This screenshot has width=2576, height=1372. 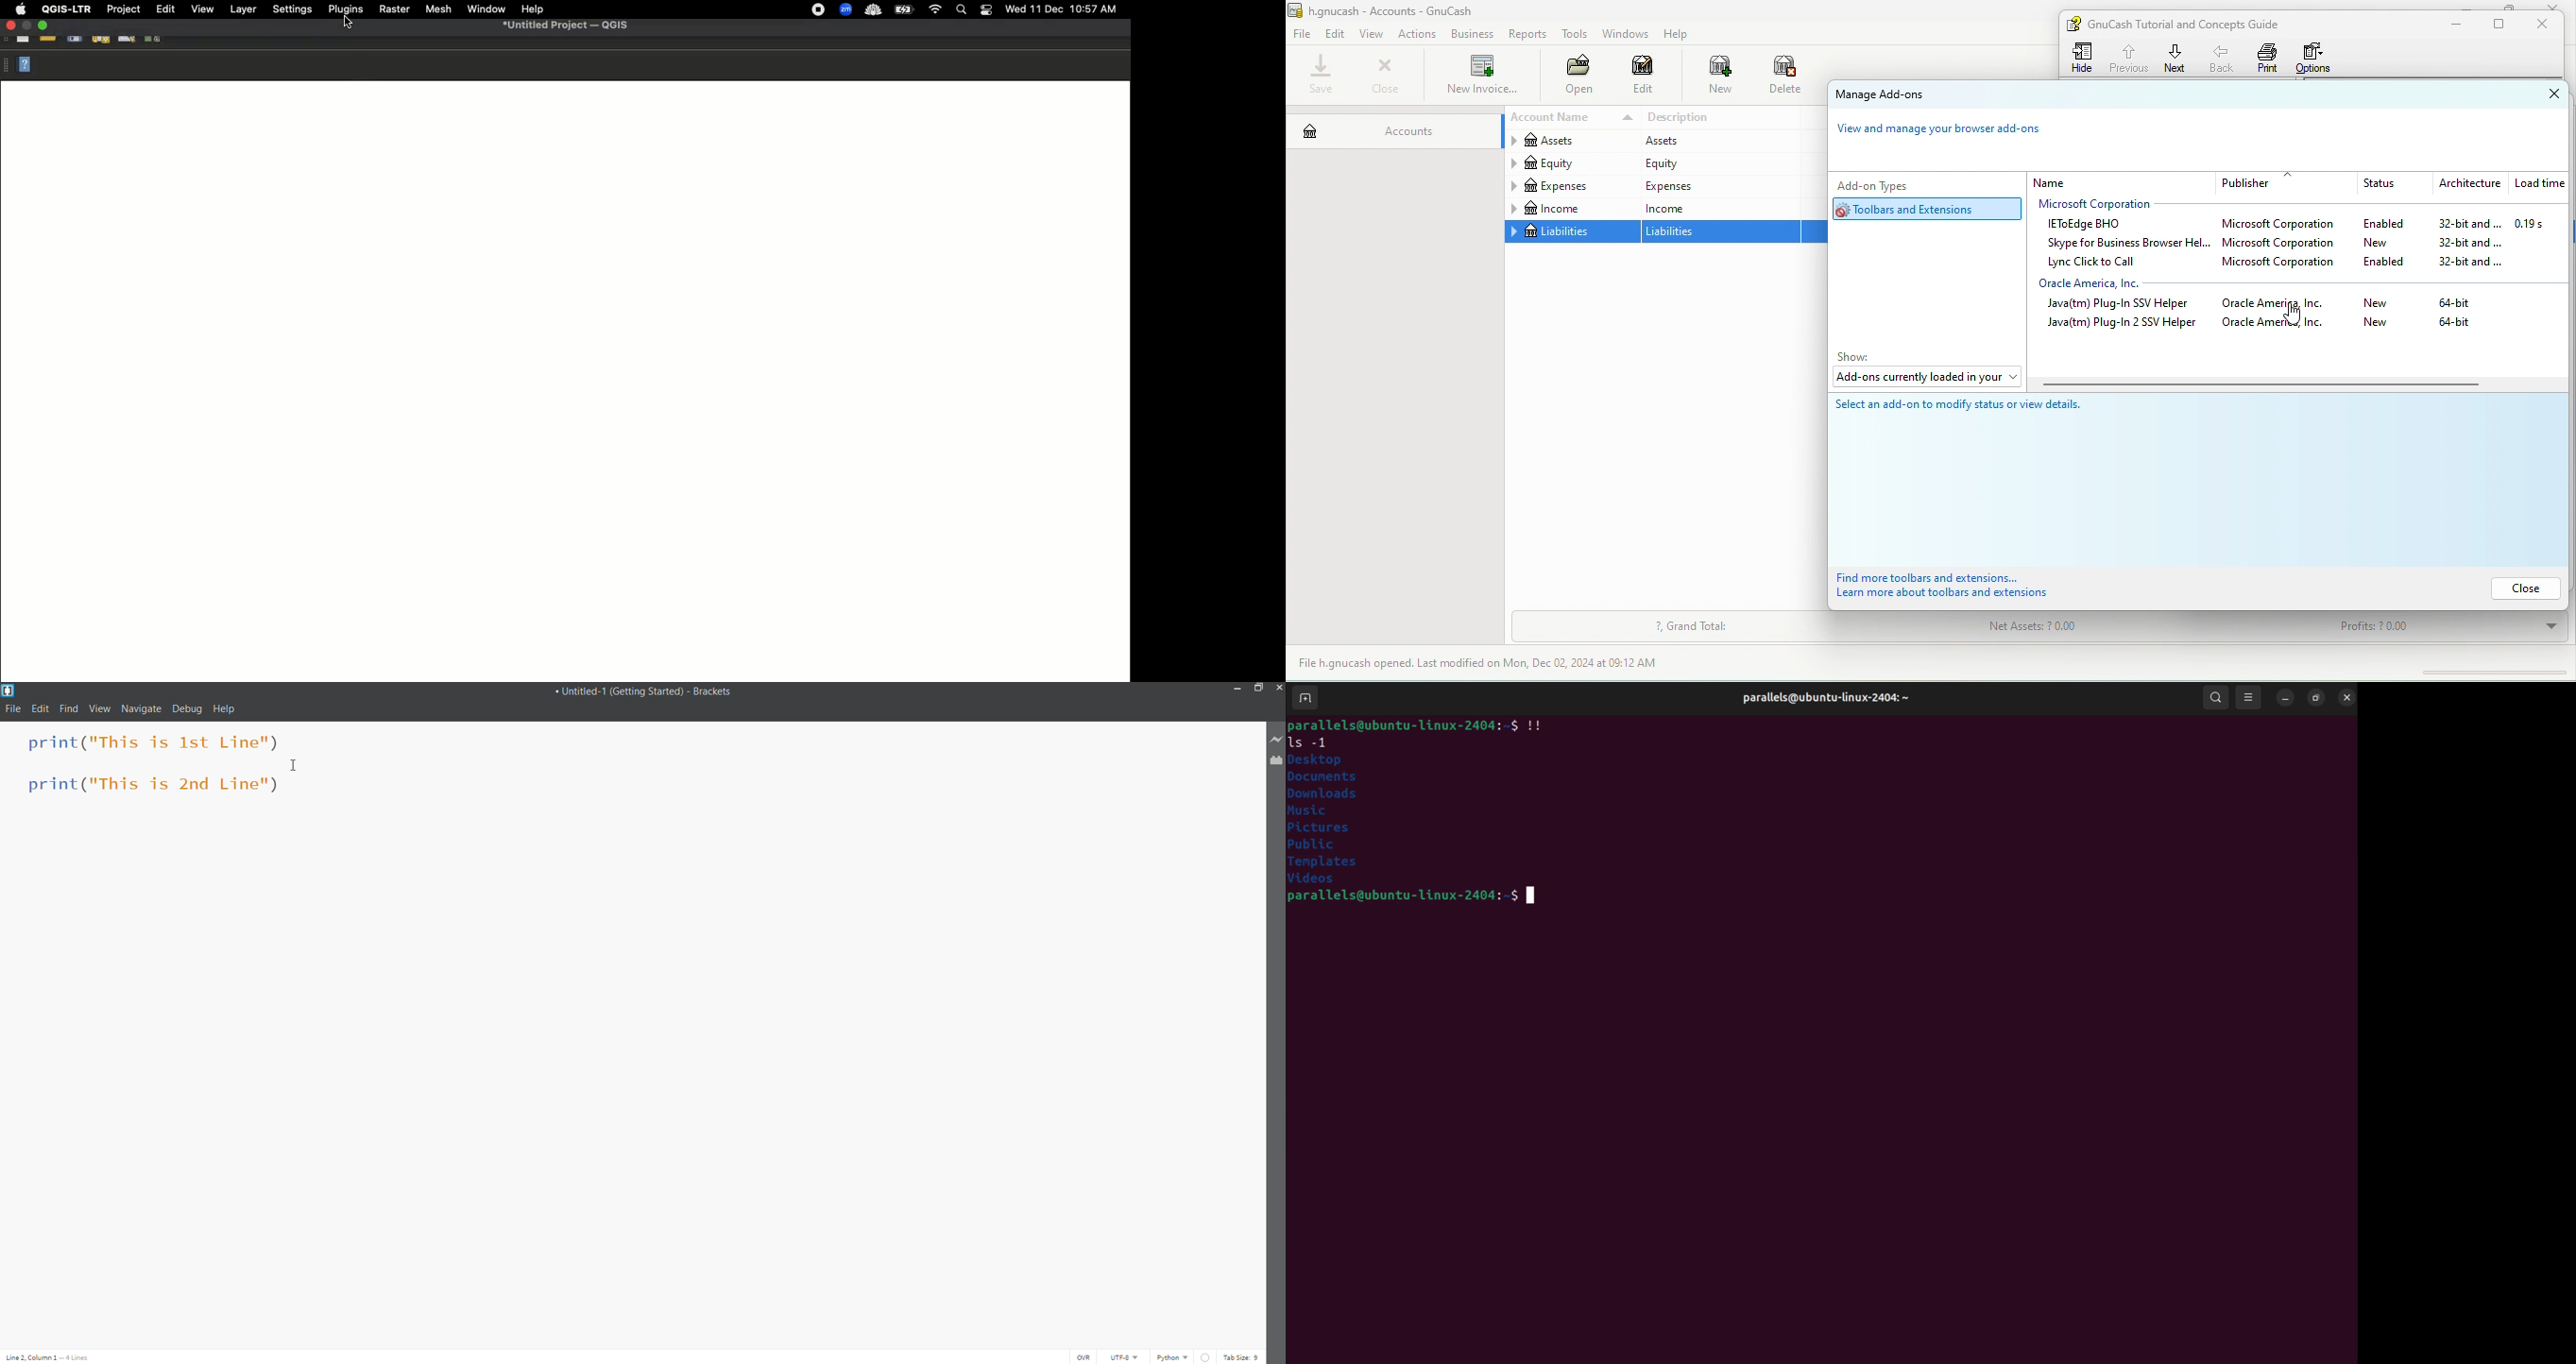 I want to click on oracle america lnc, so click(x=2106, y=283).